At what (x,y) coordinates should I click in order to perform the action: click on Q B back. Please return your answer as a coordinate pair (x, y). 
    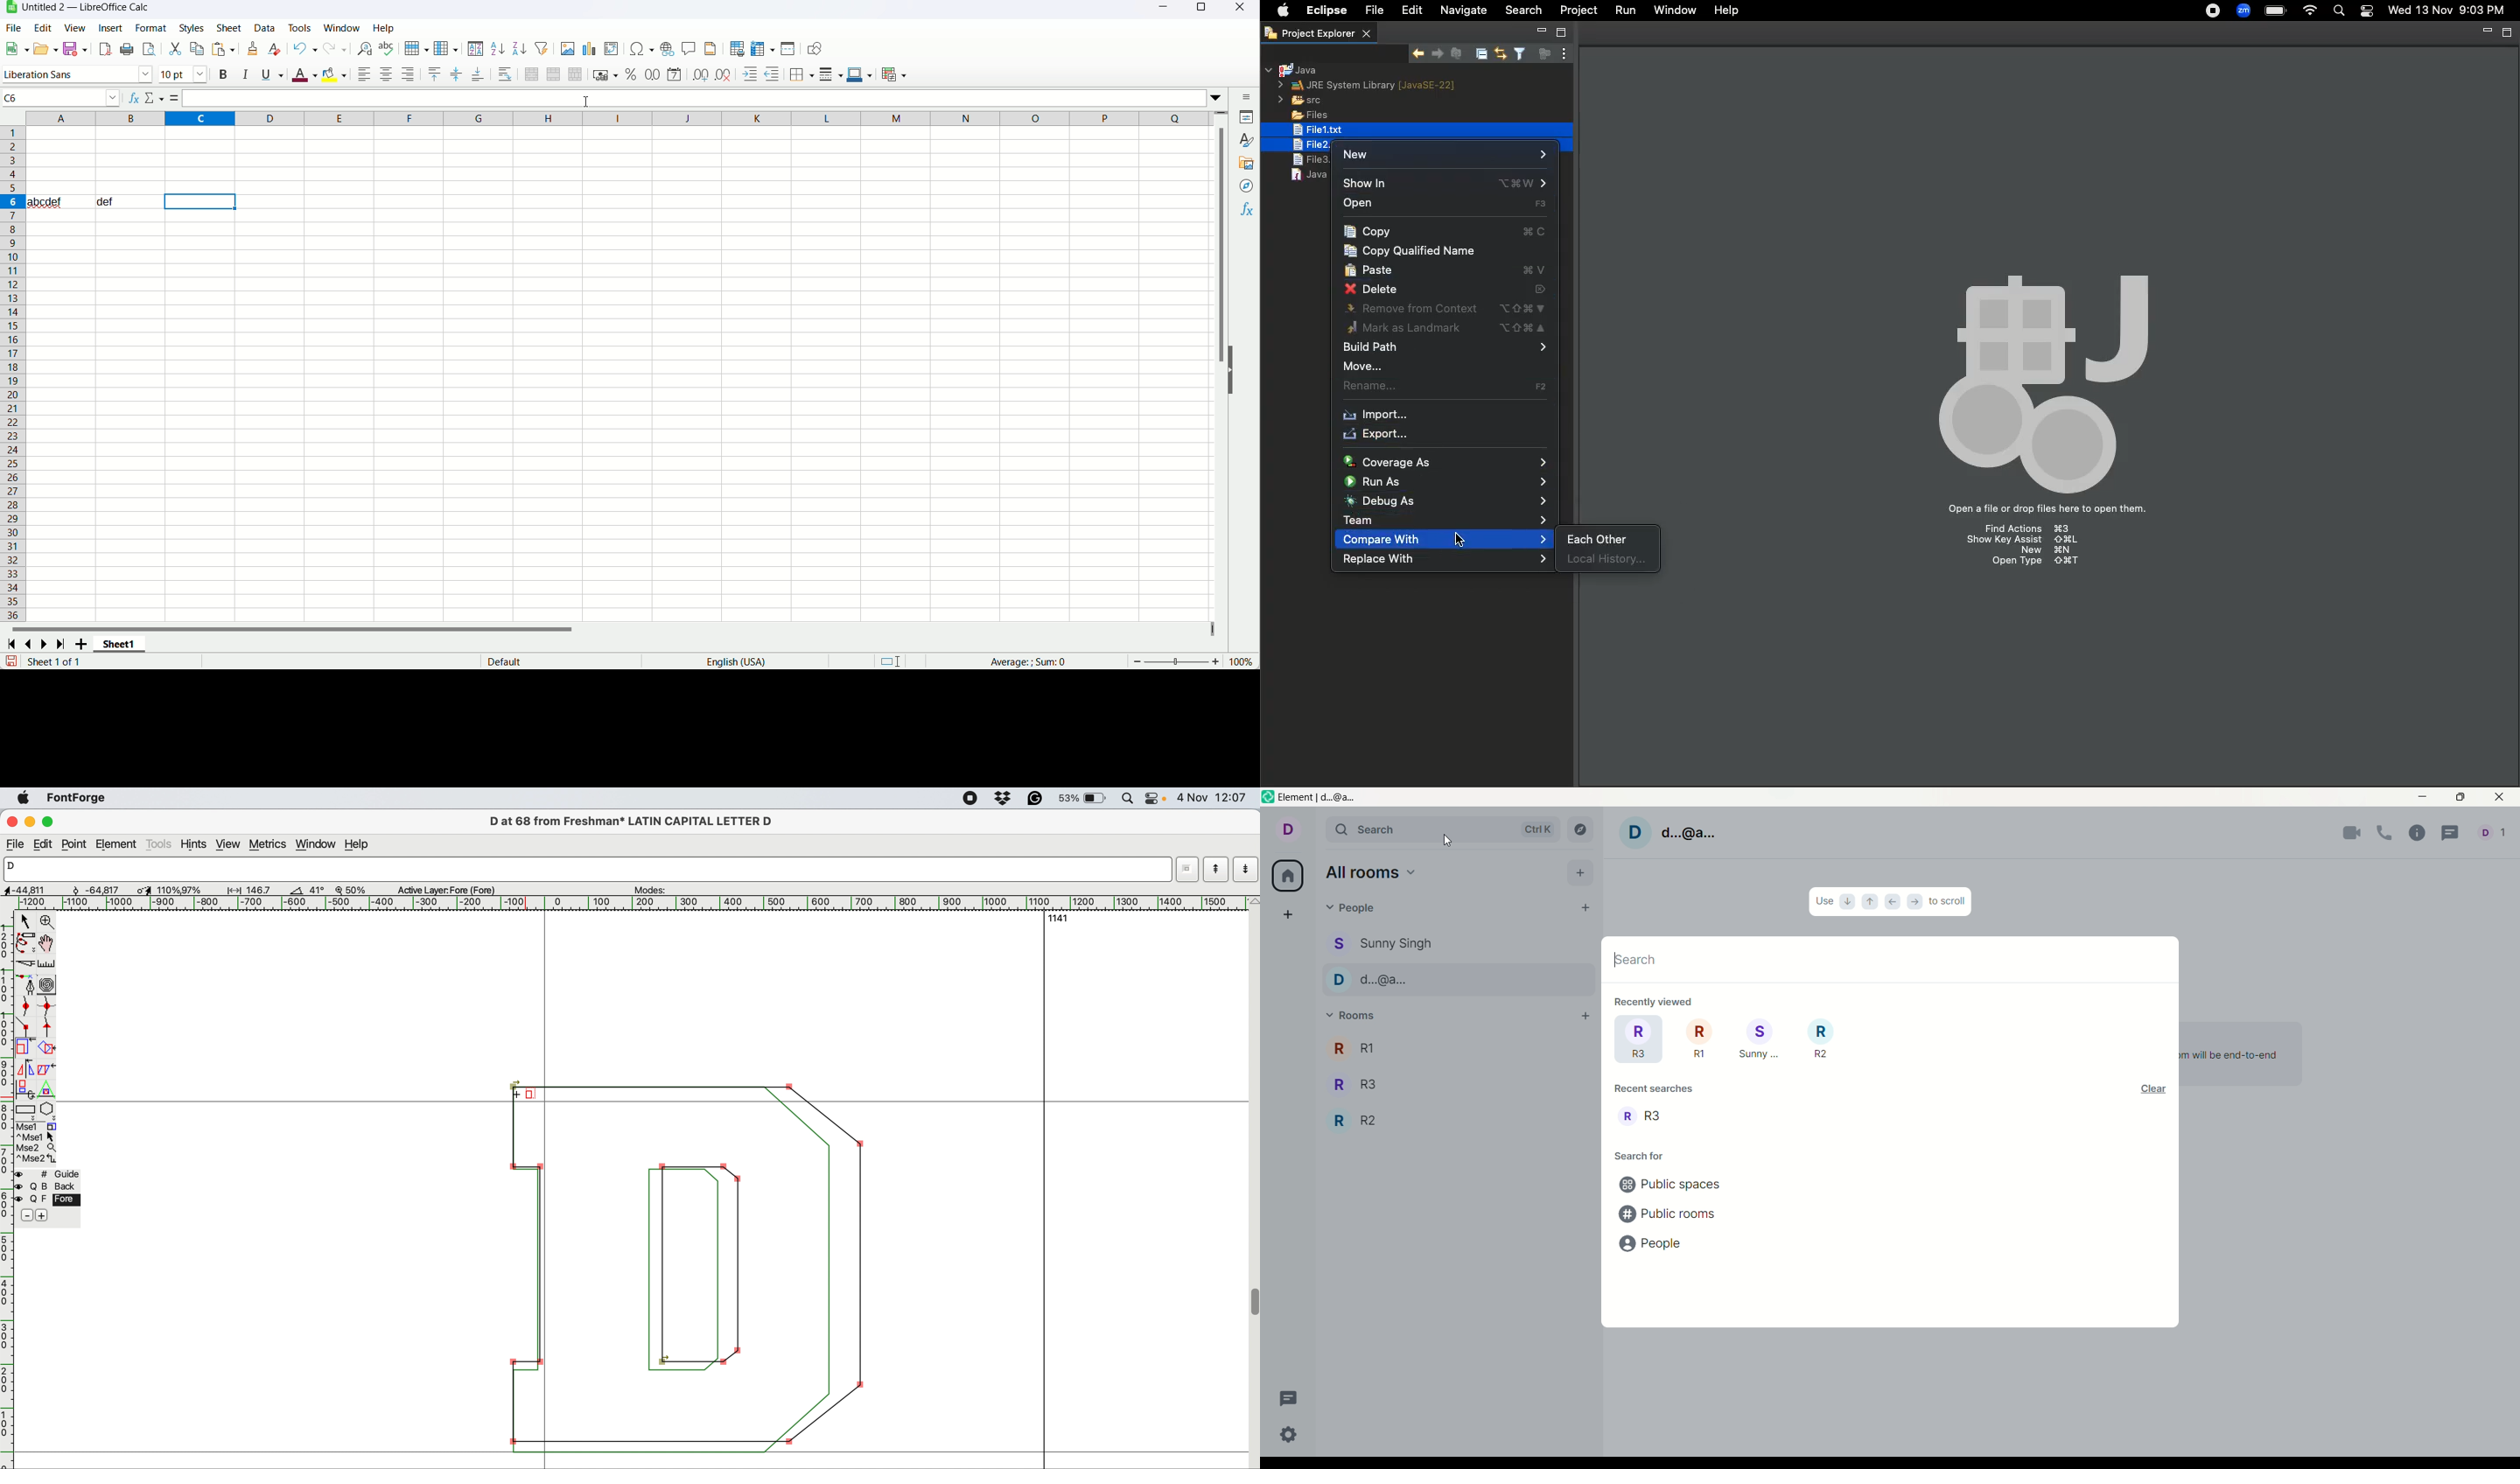
    Looking at the image, I should click on (50, 1188).